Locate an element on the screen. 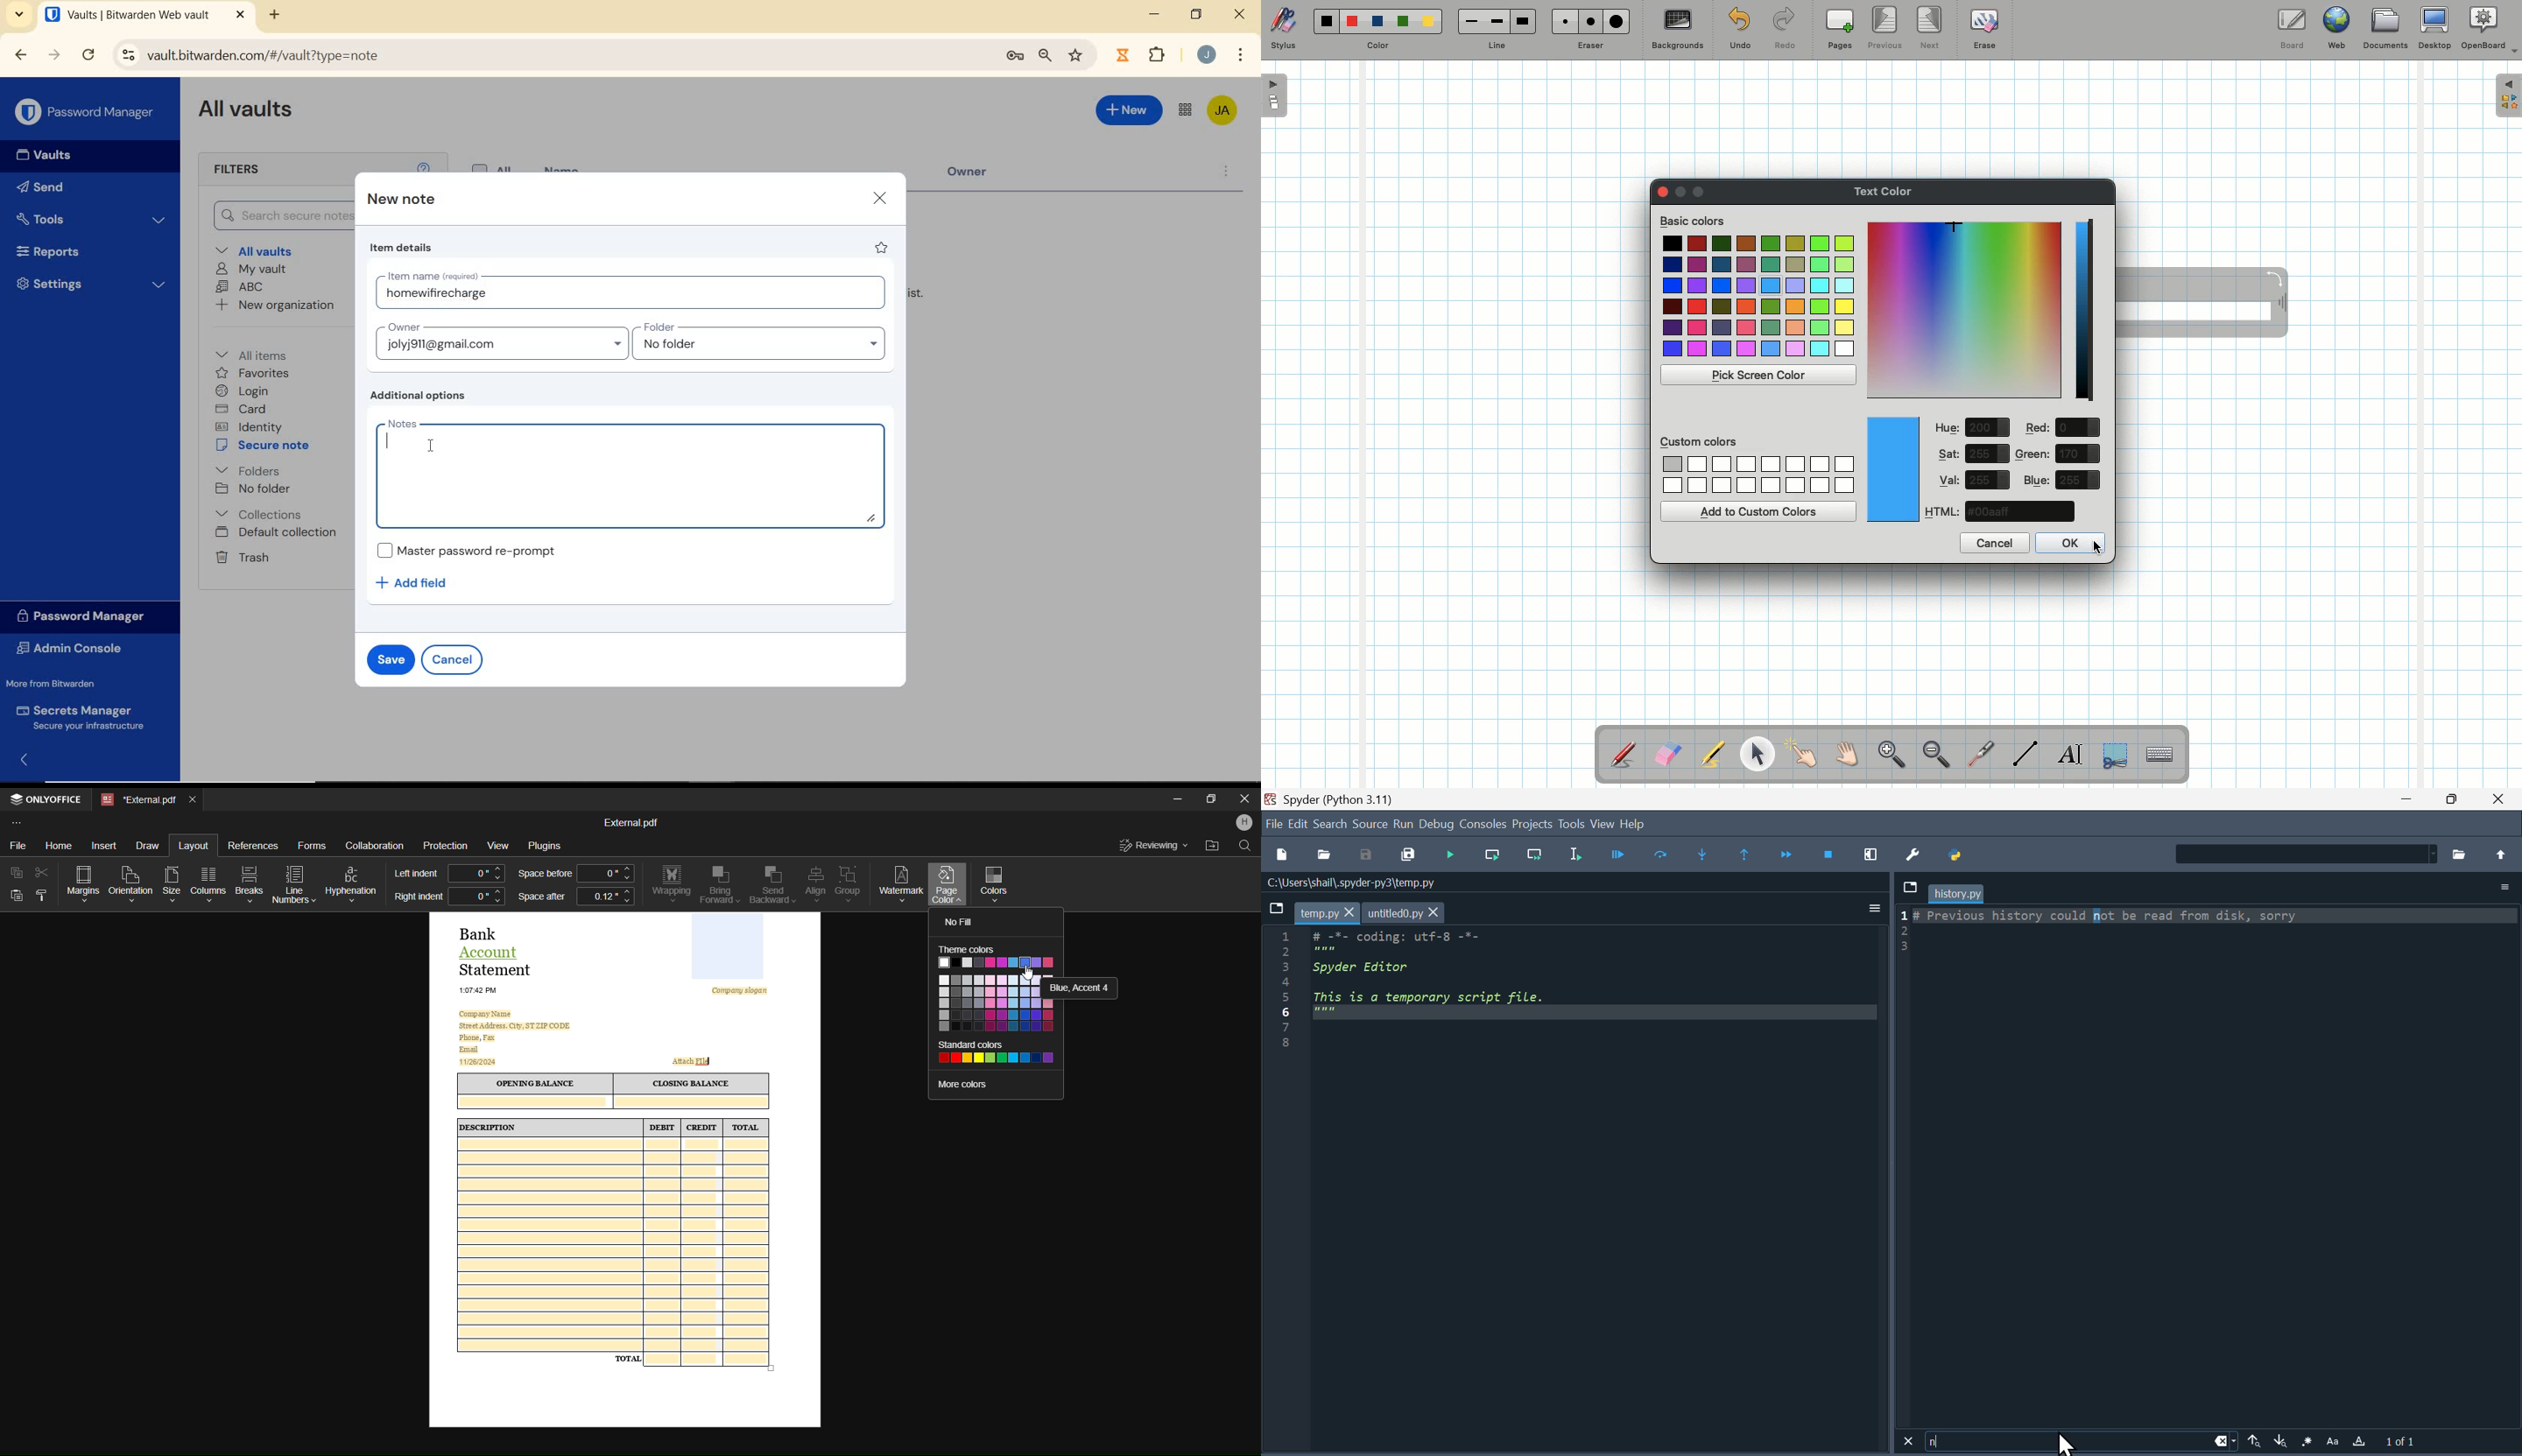 Image resolution: width=2548 pixels, height=1456 pixels. Red is located at coordinates (1353, 22).